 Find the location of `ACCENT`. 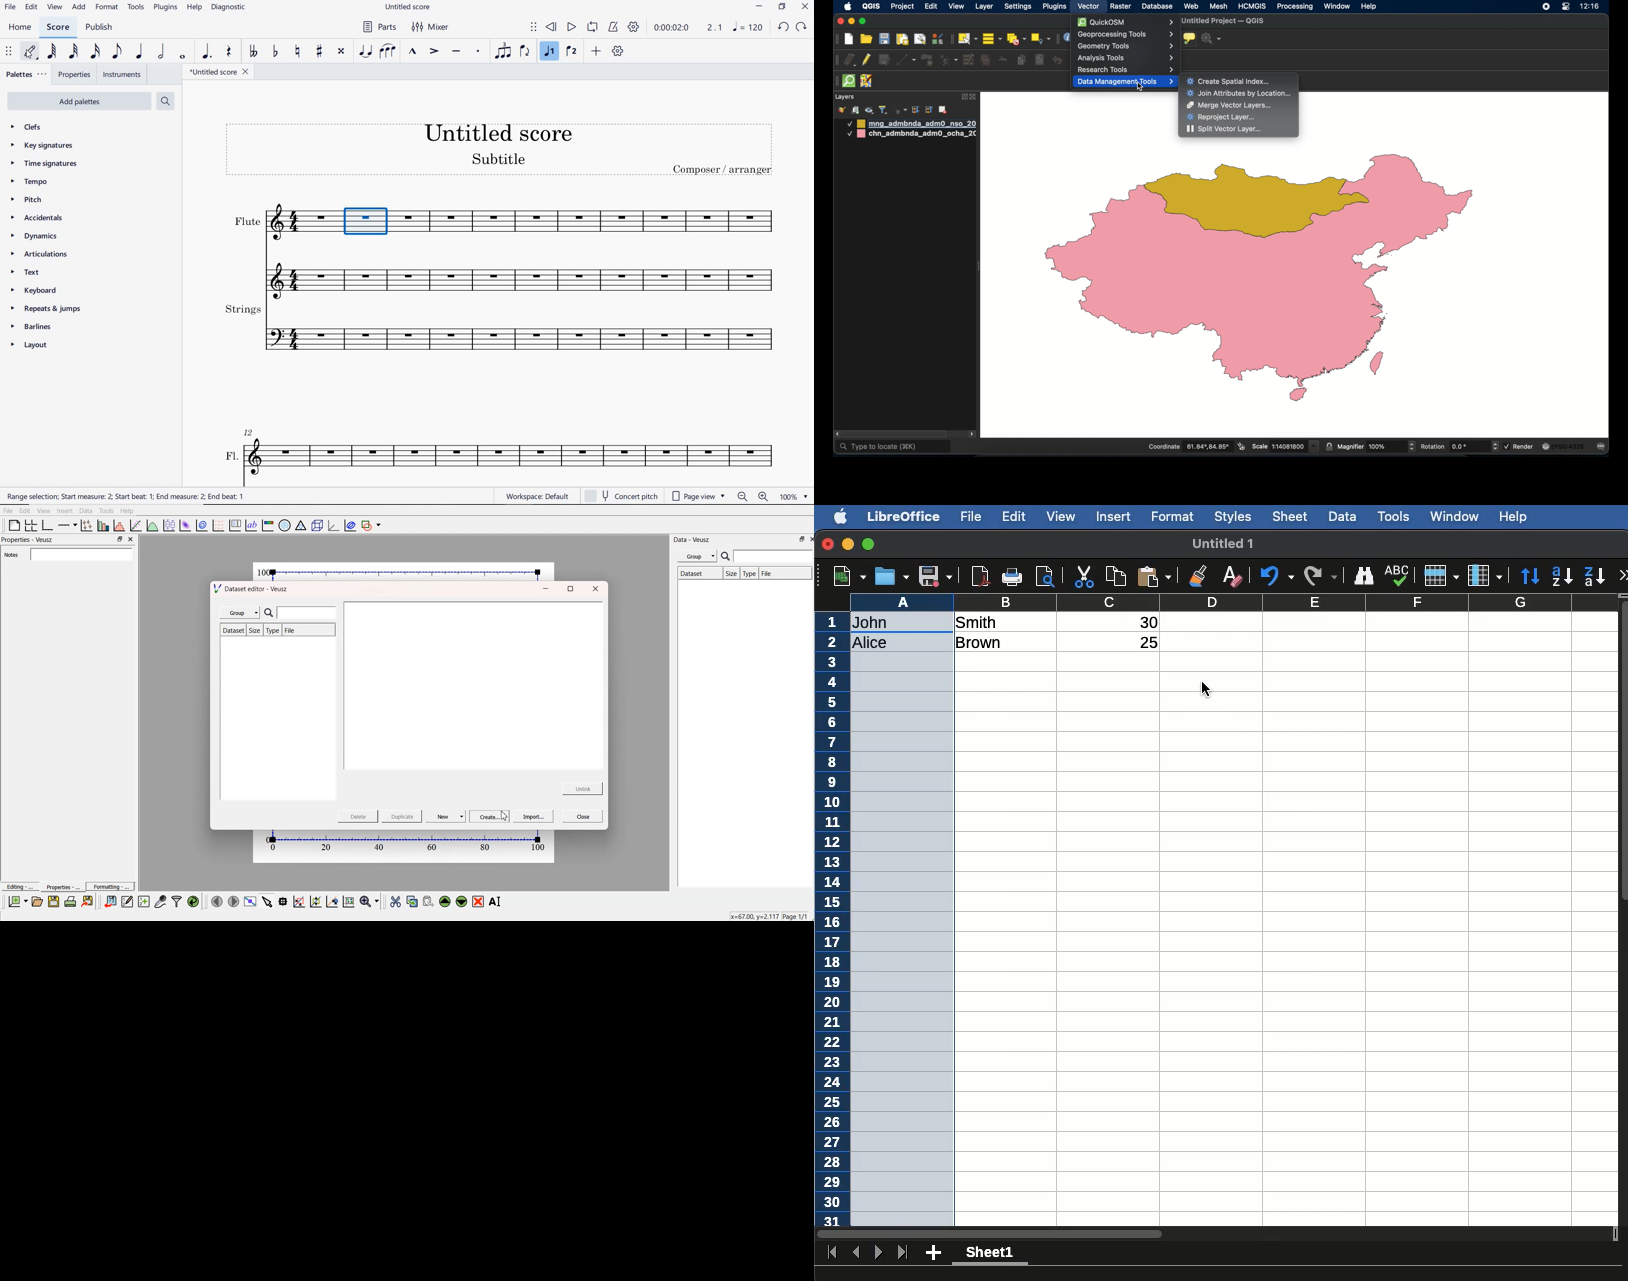

ACCENT is located at coordinates (434, 52).